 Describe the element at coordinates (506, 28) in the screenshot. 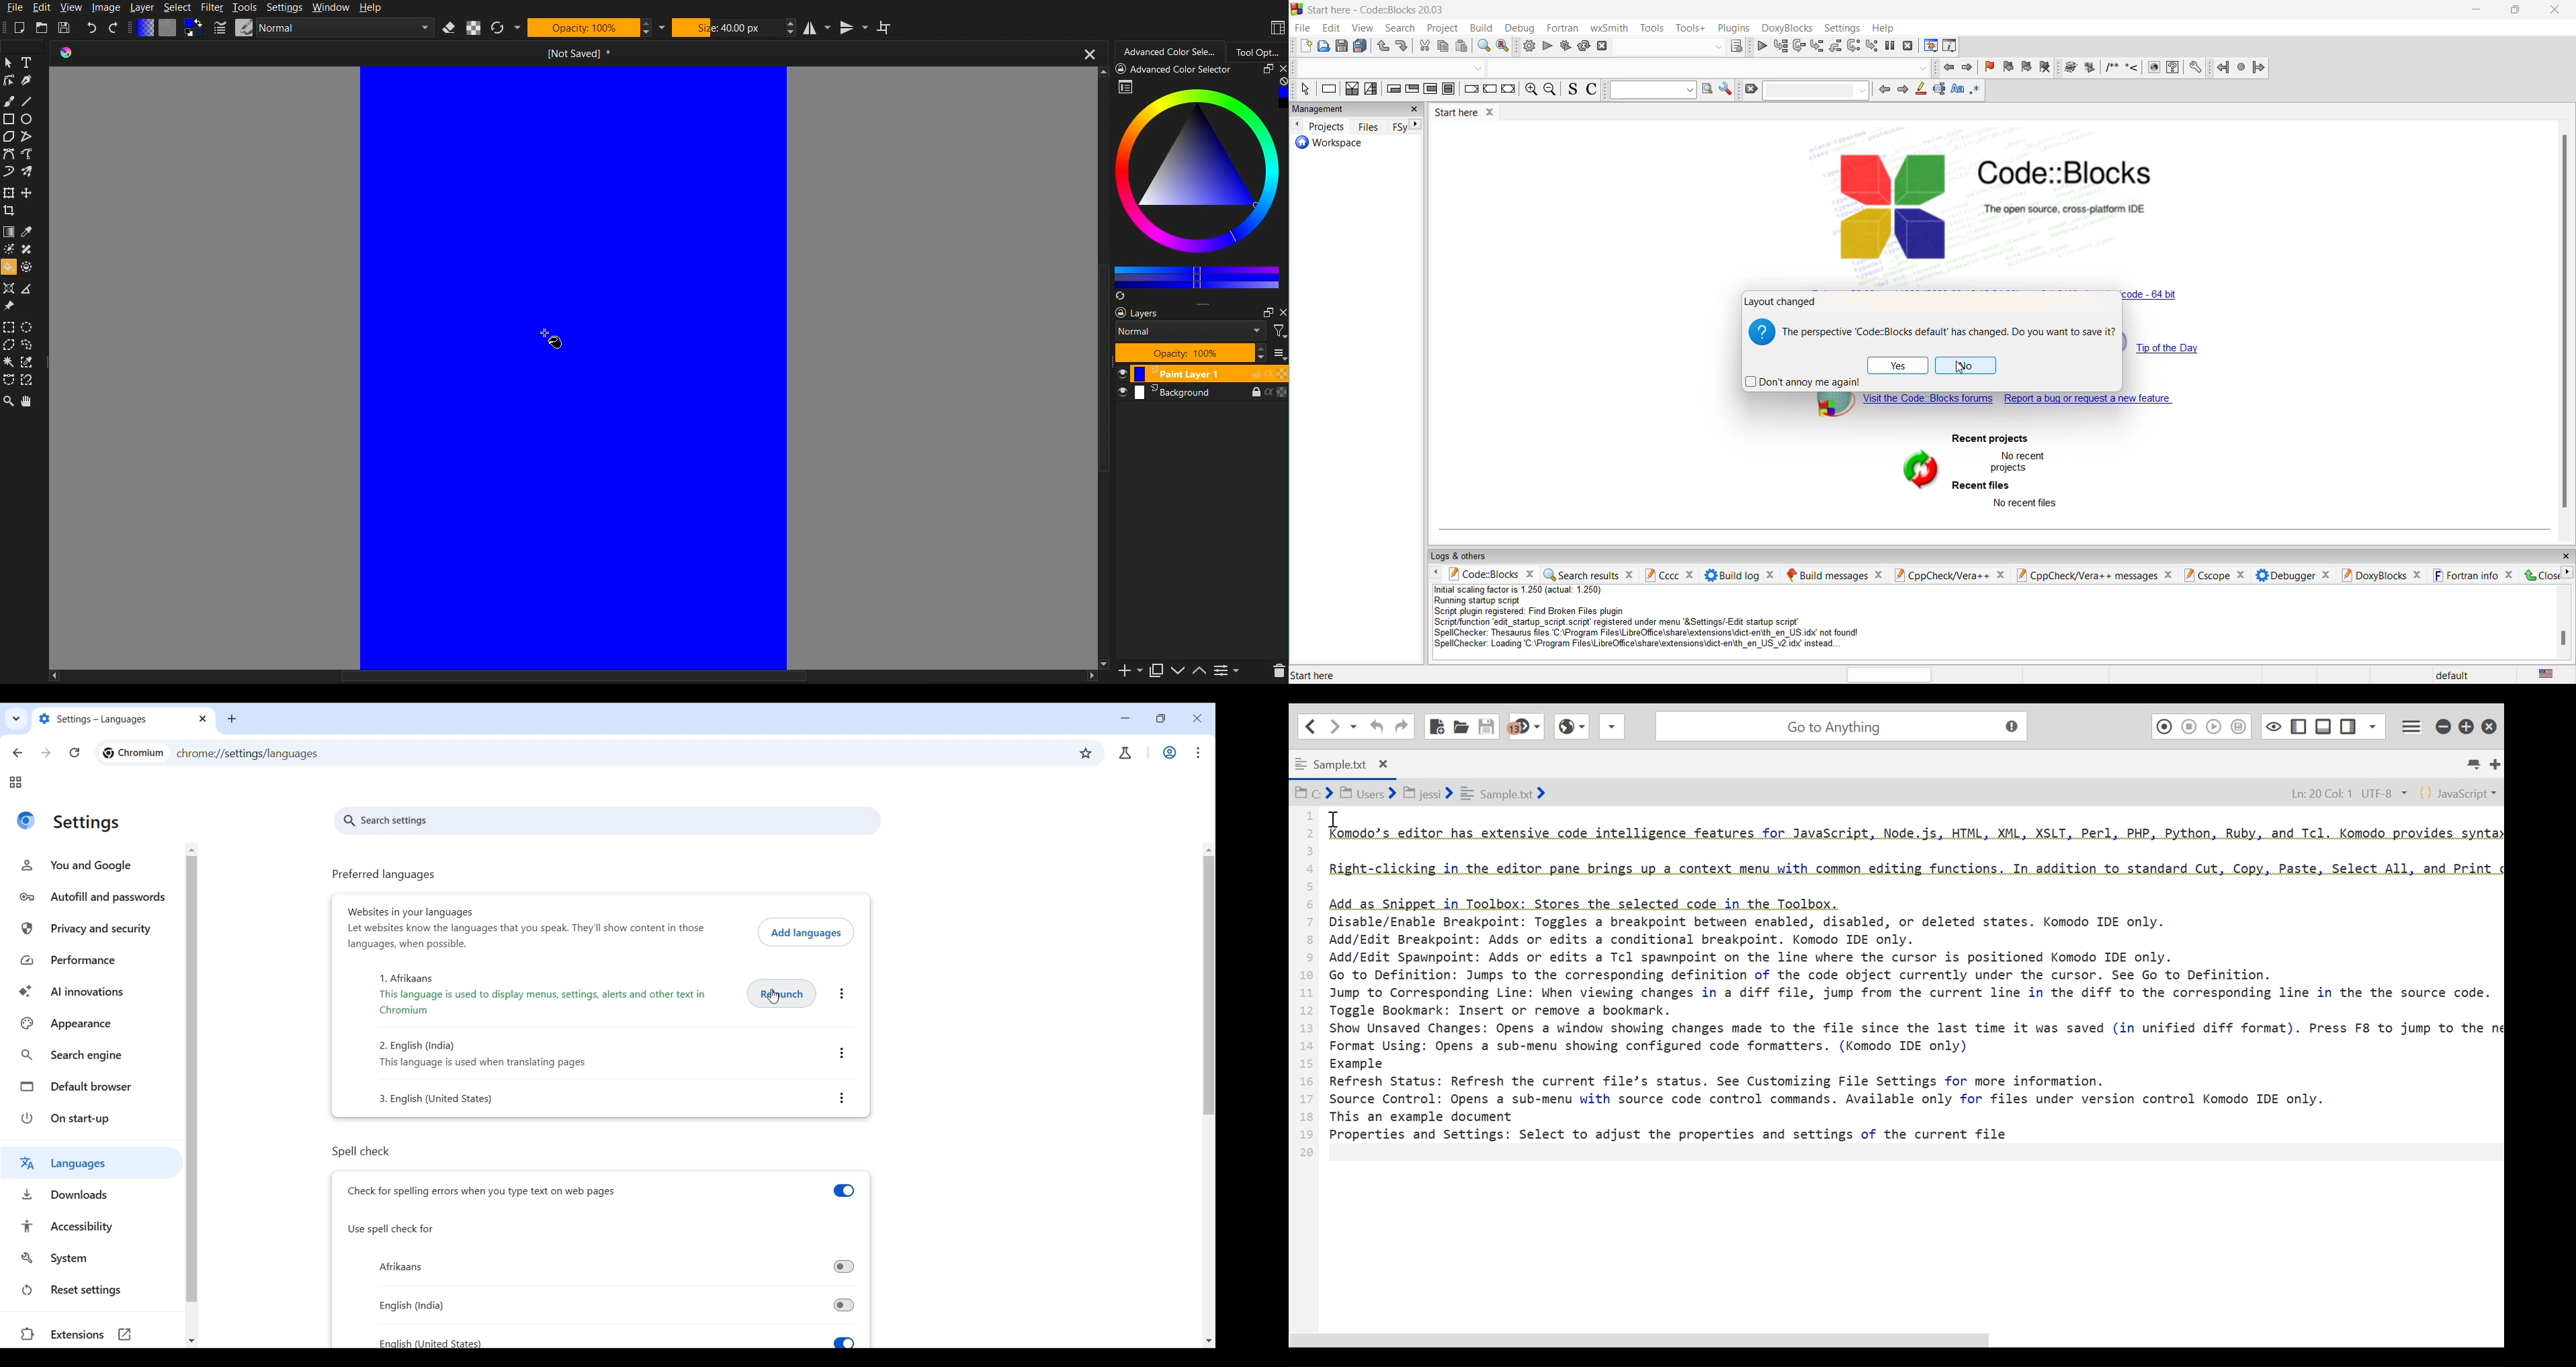

I see `Refresh` at that location.